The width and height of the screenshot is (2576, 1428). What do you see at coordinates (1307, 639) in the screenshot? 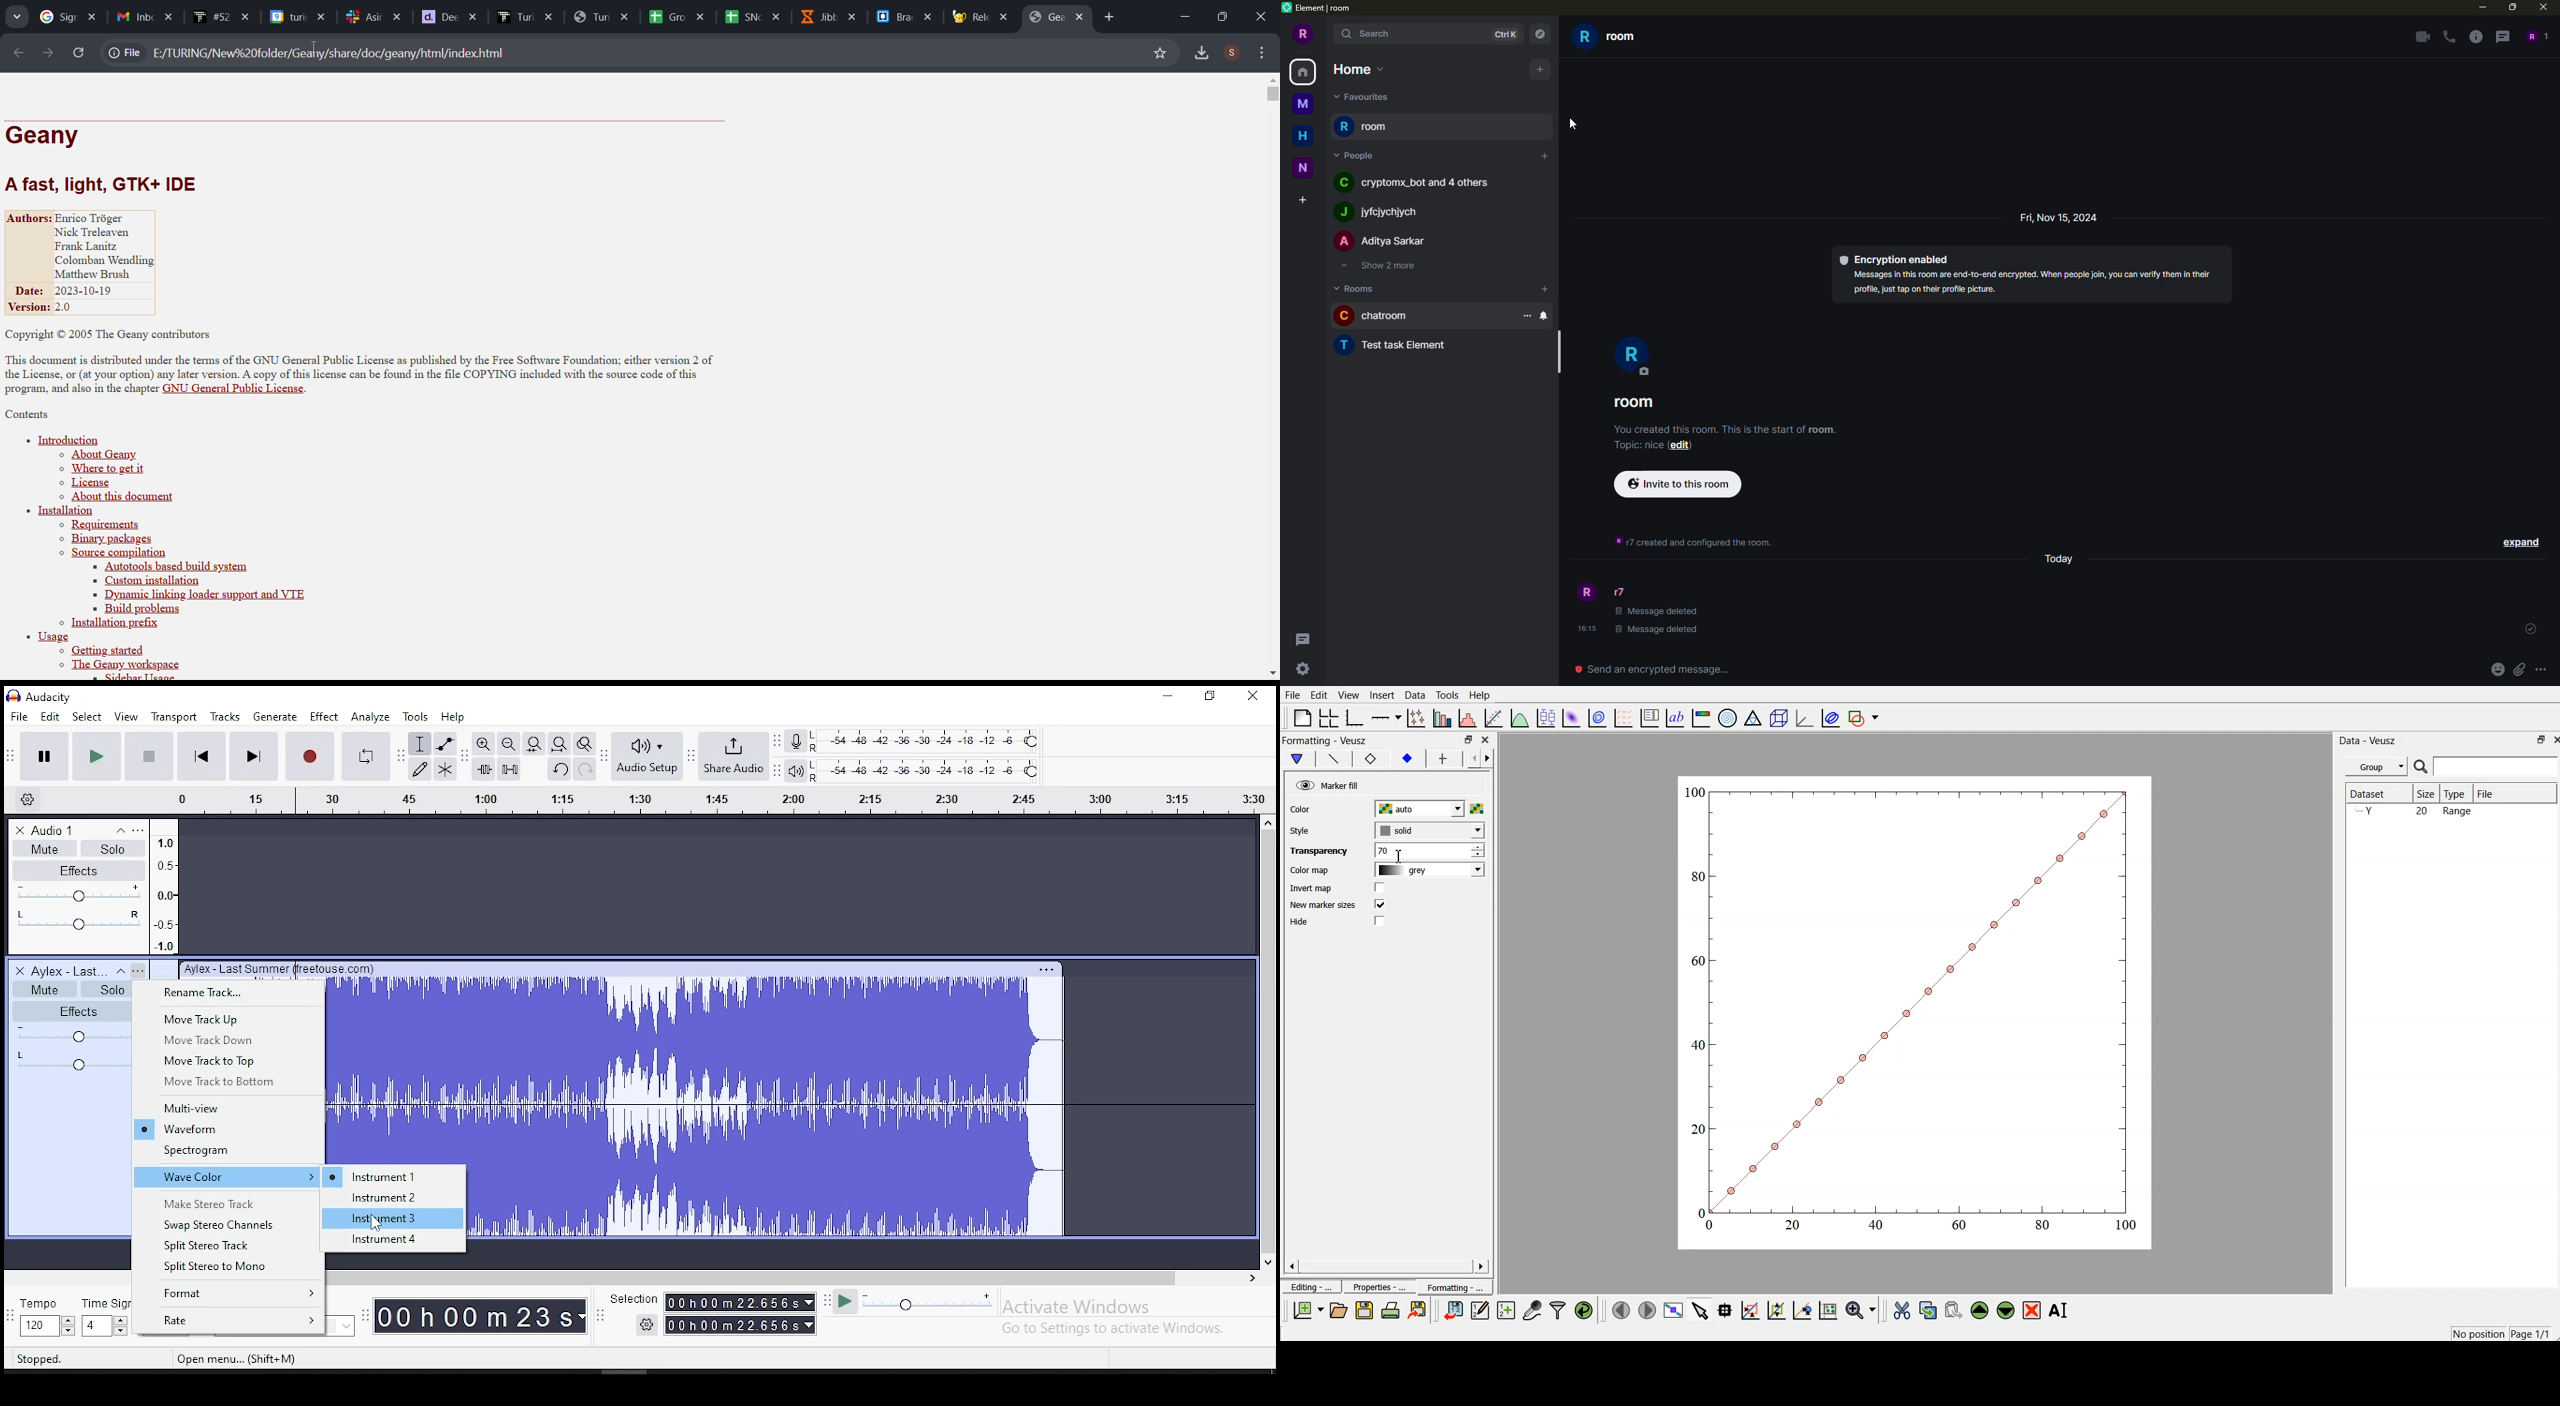
I see `threads` at bounding box center [1307, 639].